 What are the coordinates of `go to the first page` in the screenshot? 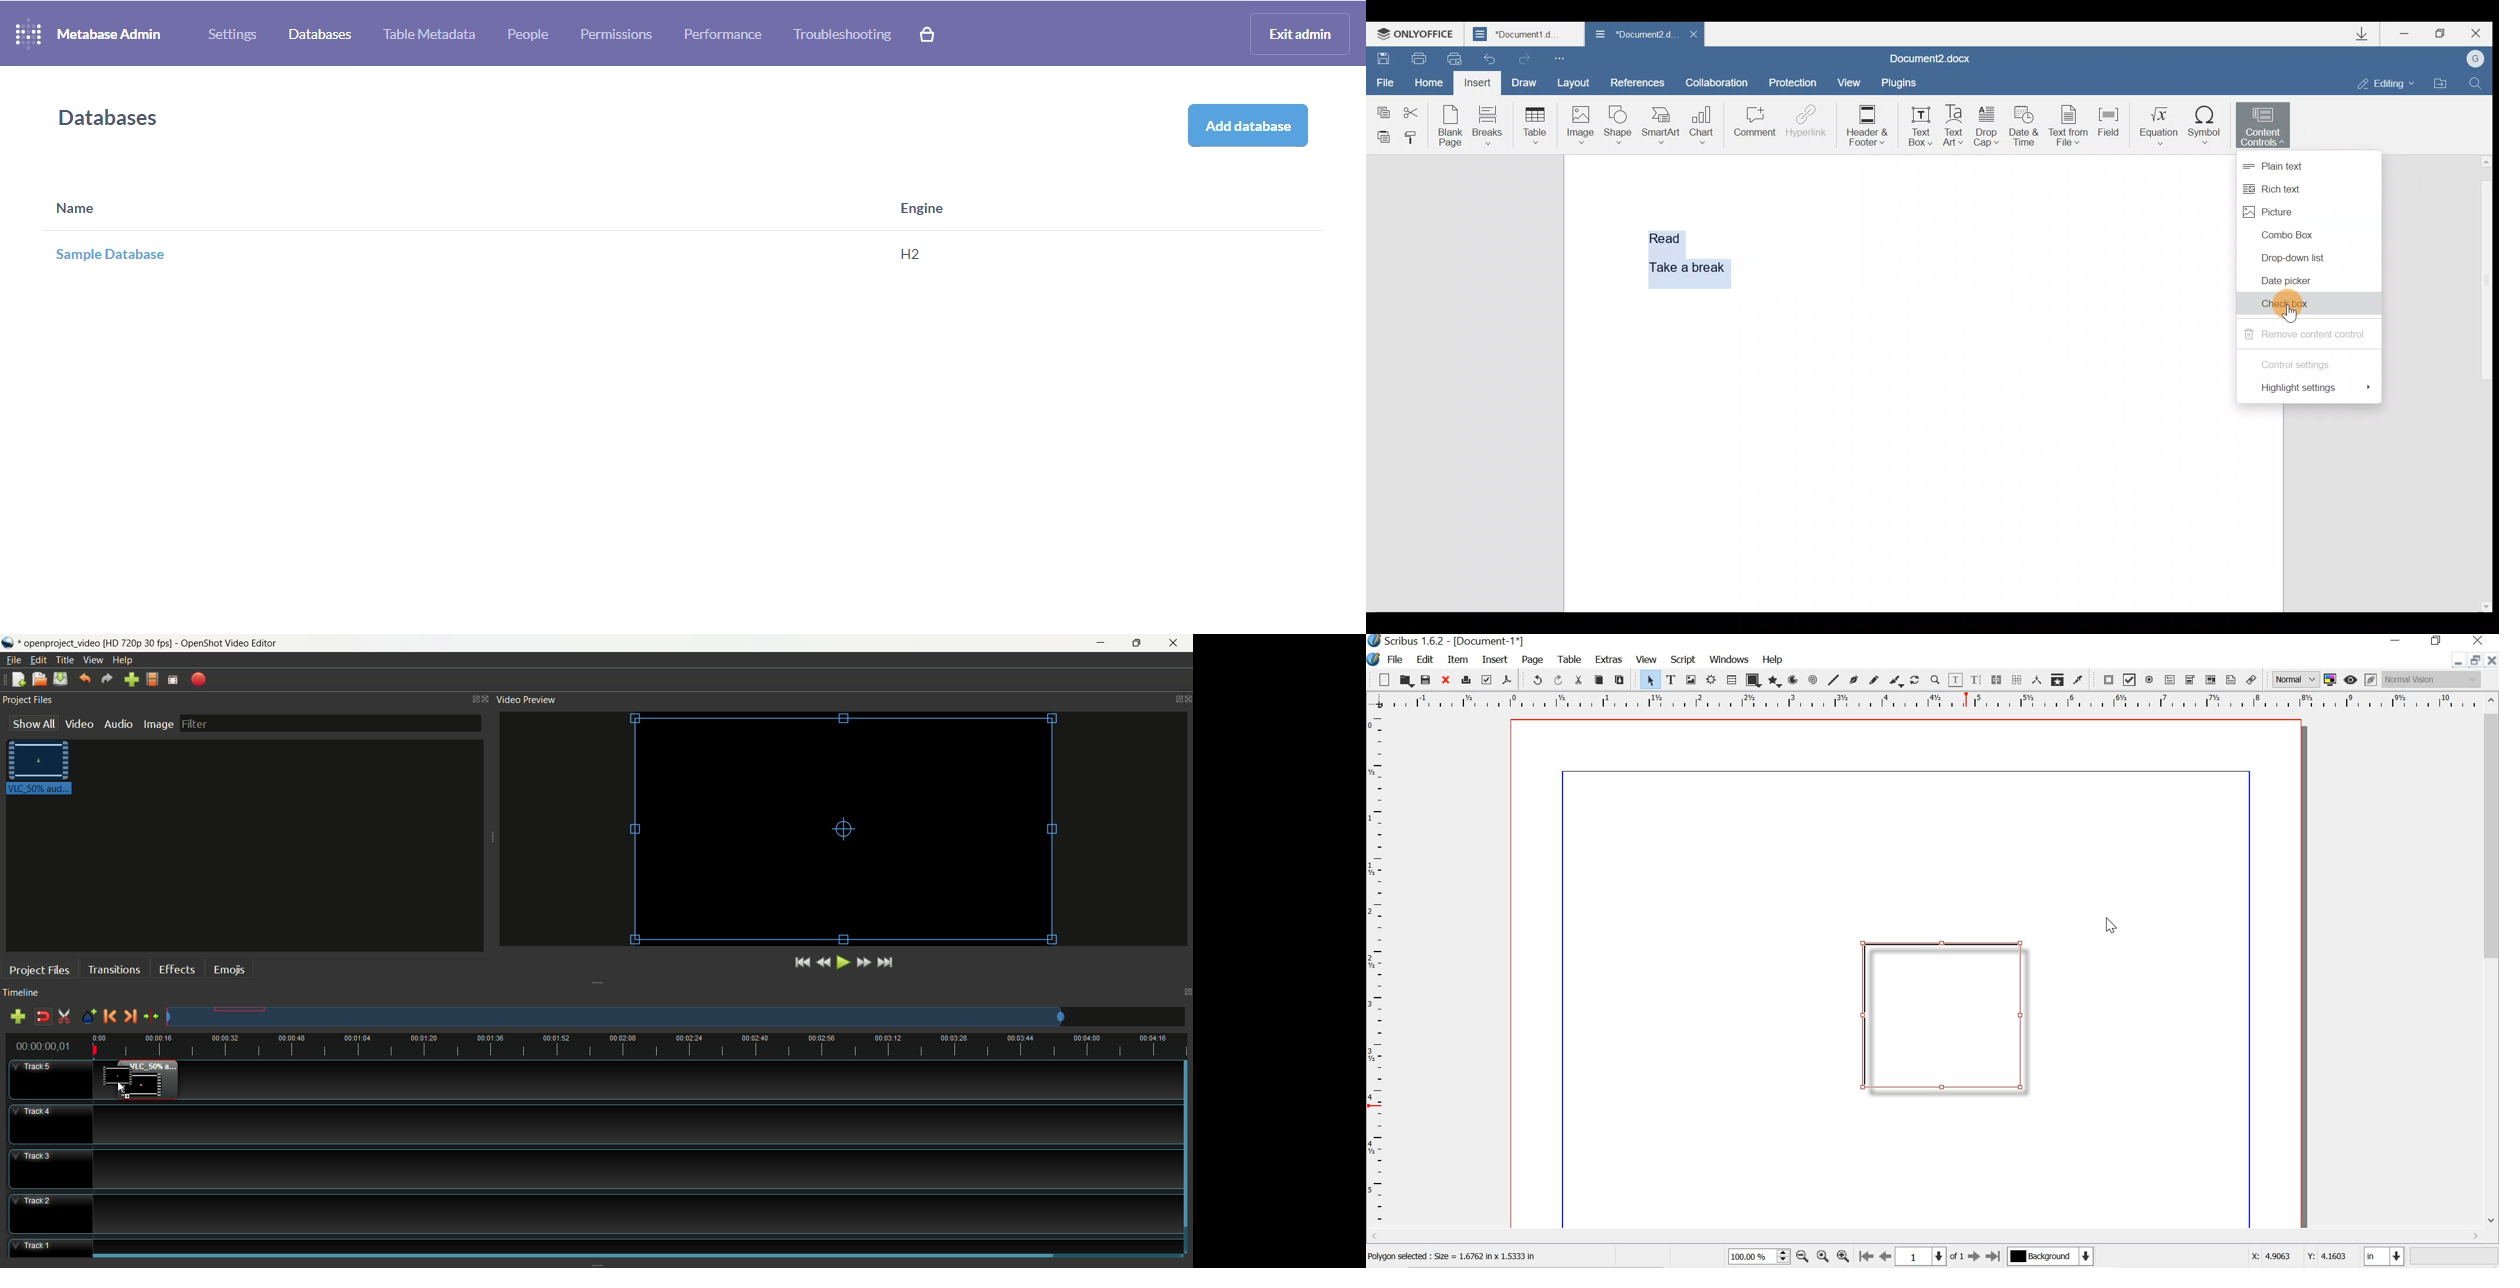 It's located at (1867, 1257).